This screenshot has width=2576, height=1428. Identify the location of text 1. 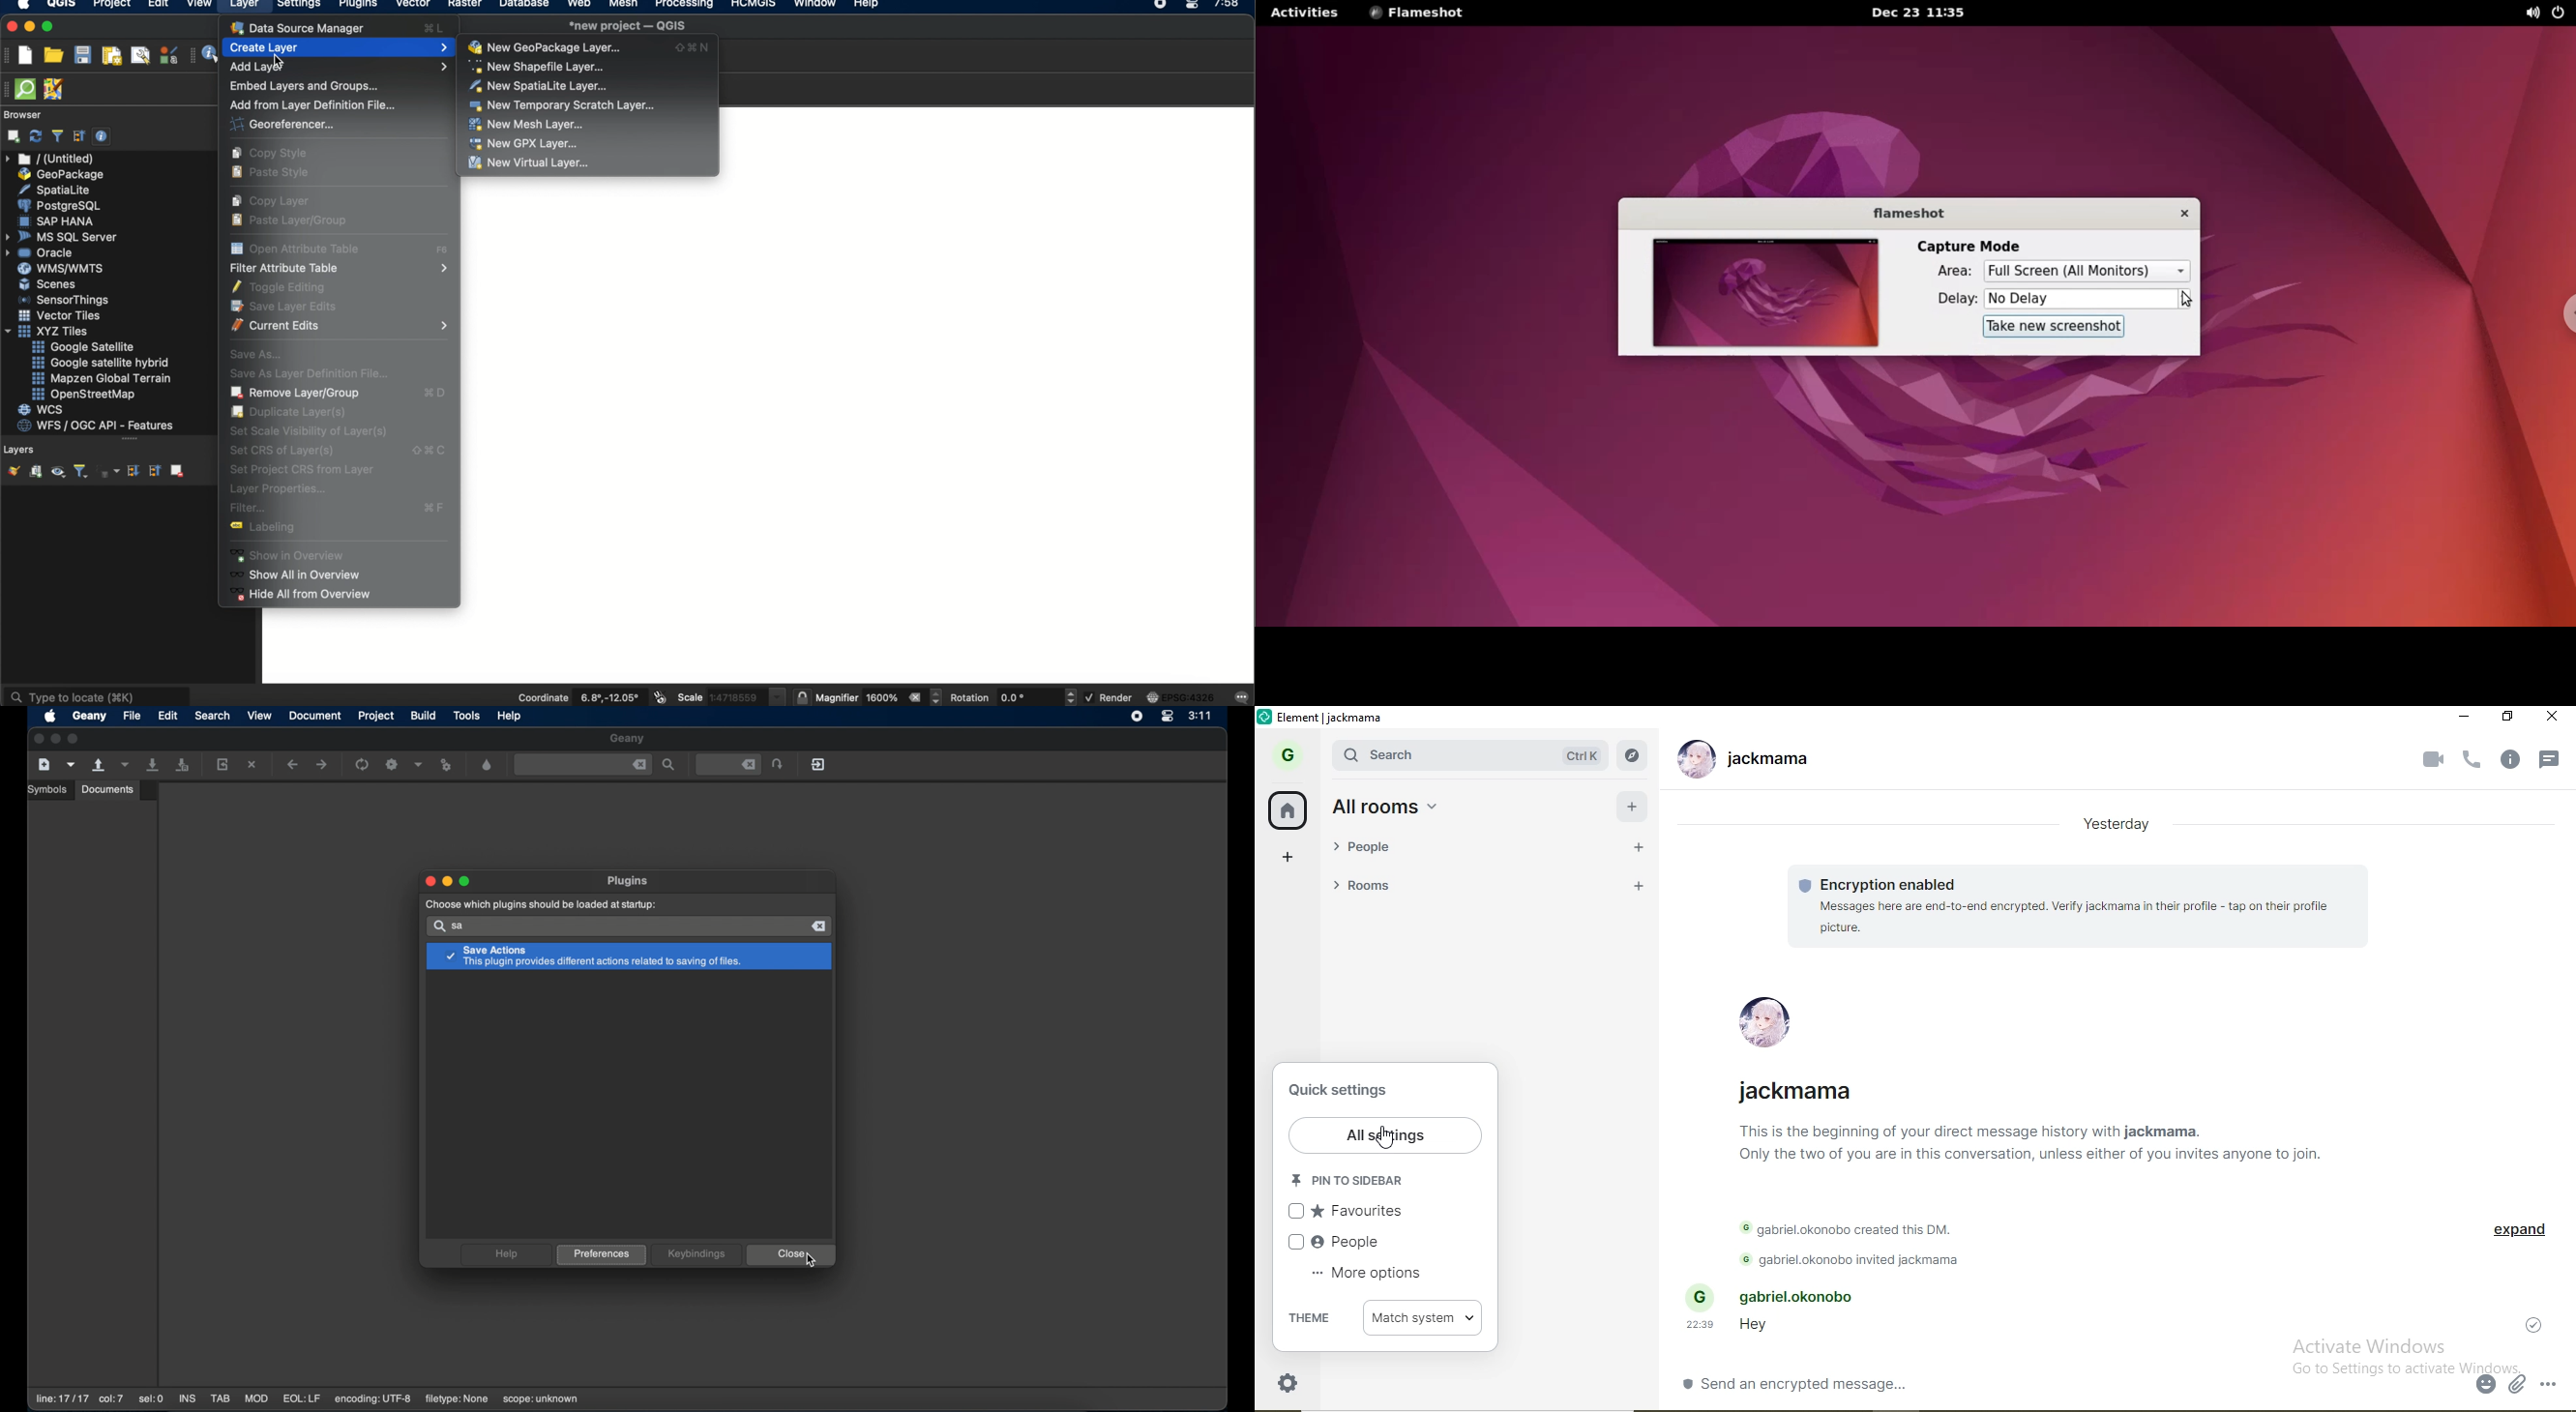
(2059, 1153).